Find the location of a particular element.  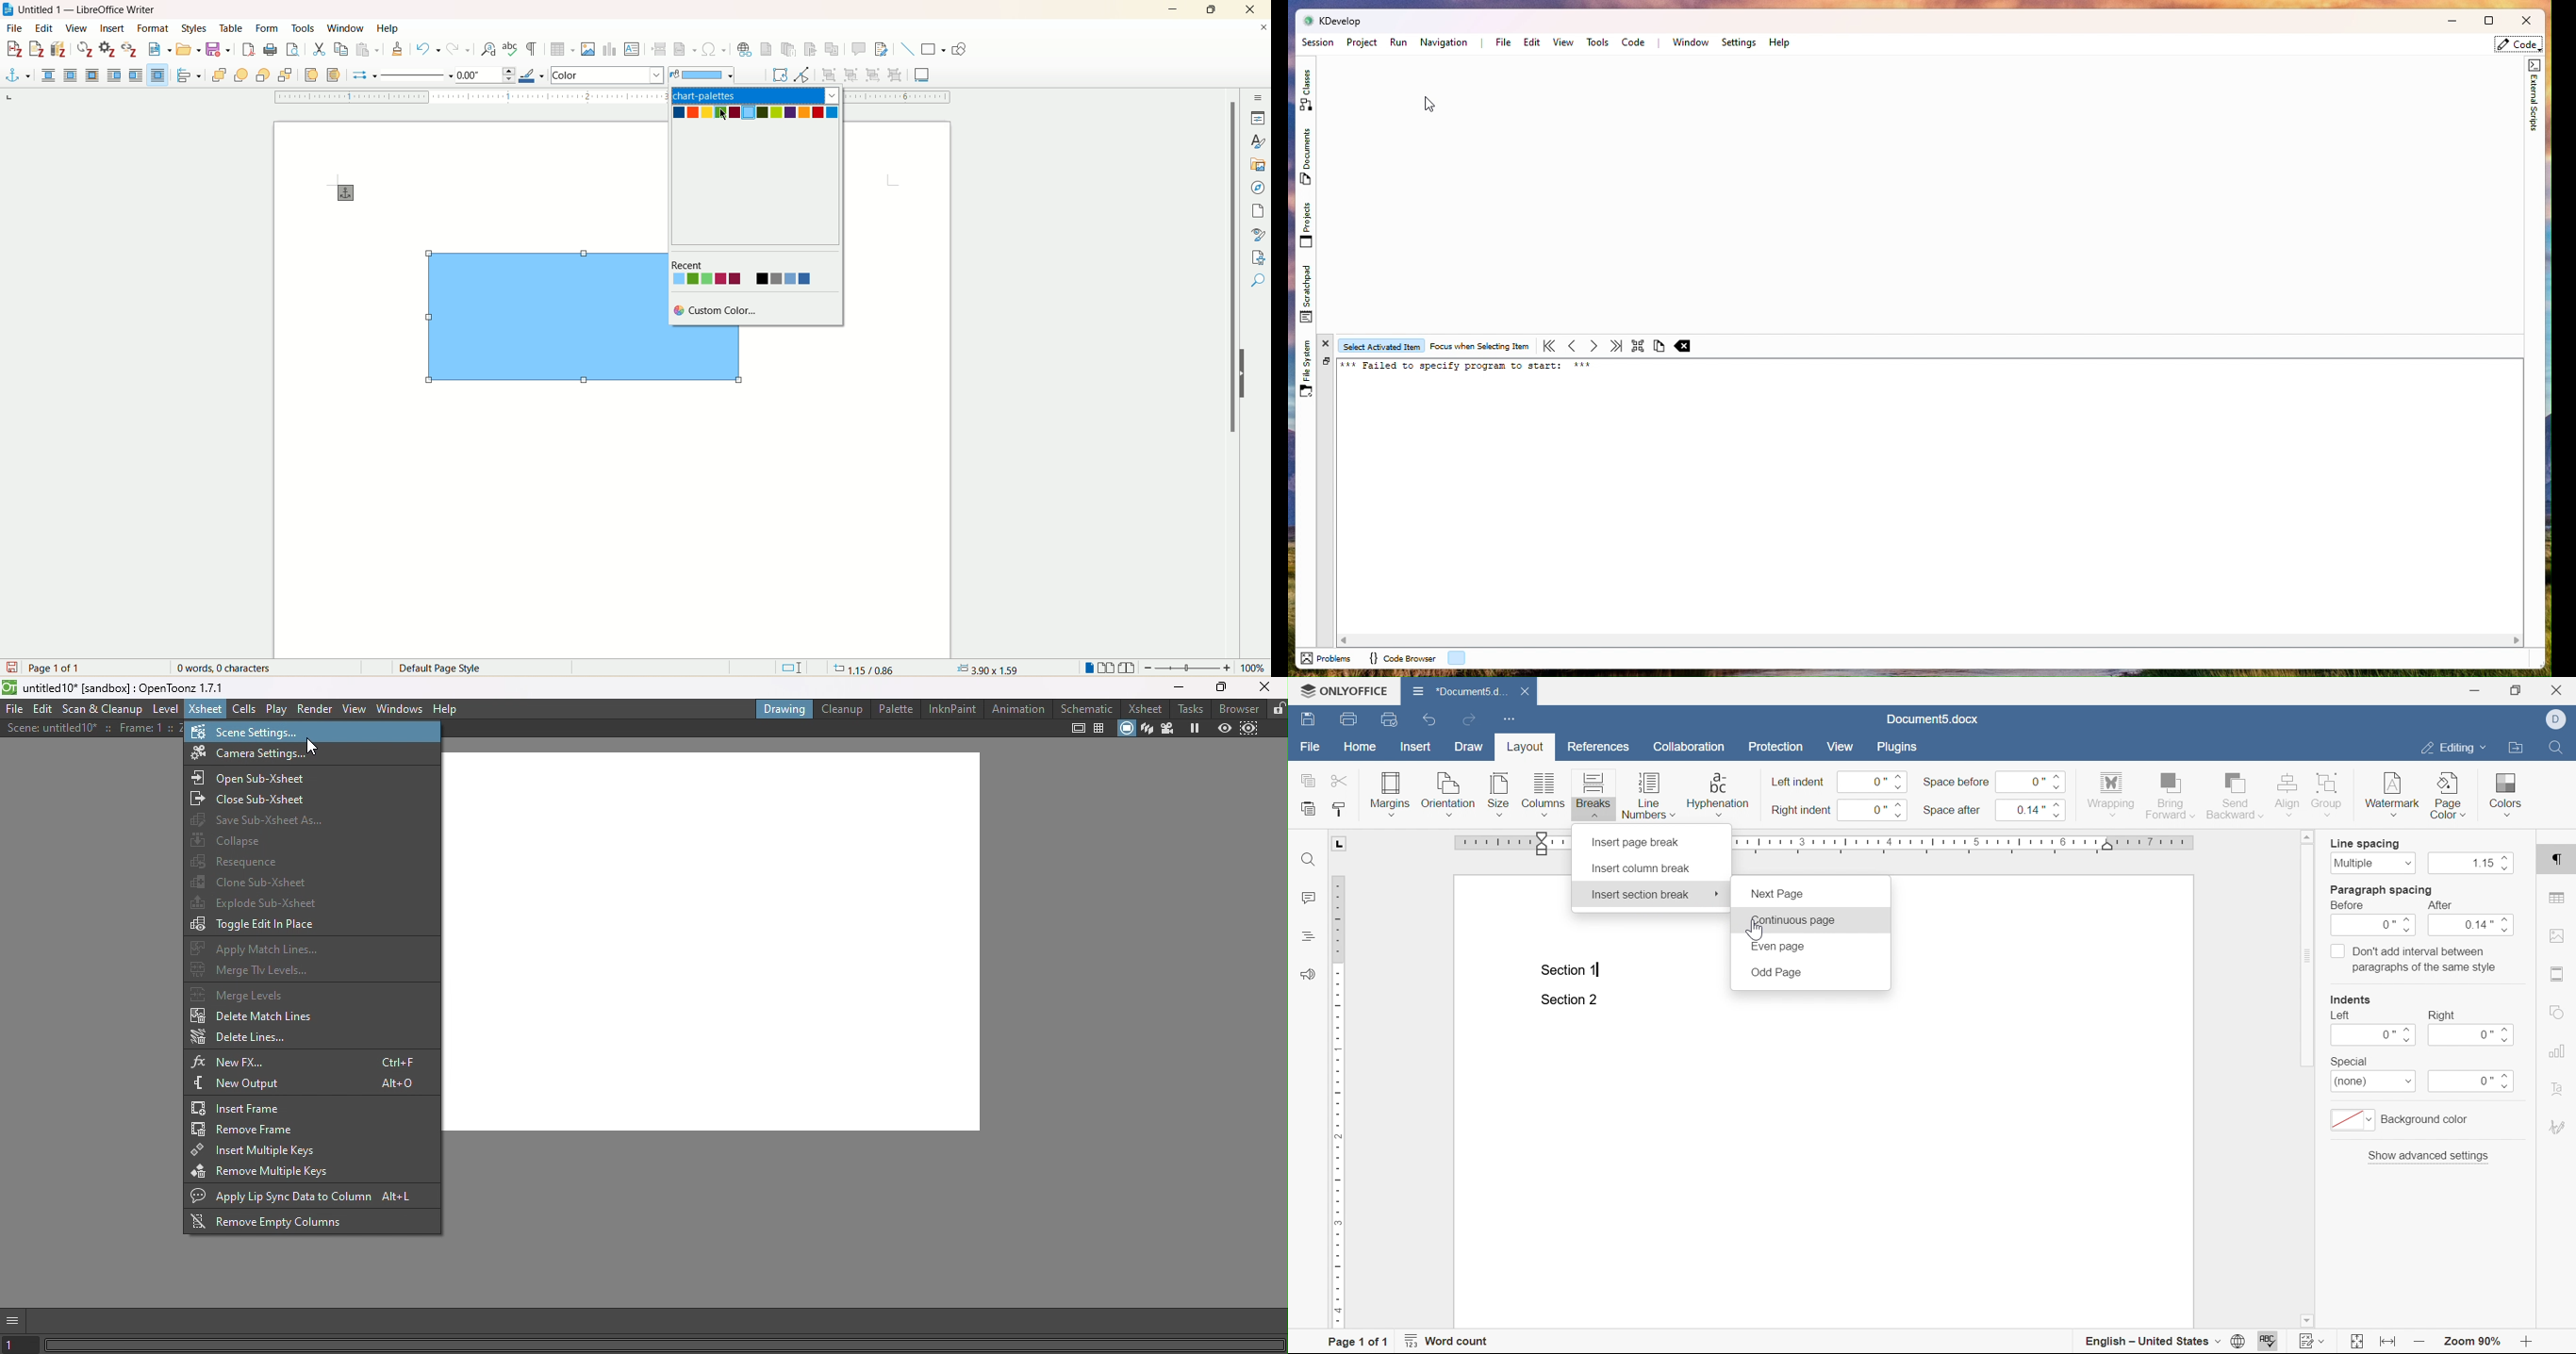

after is located at coordinates (2438, 906).